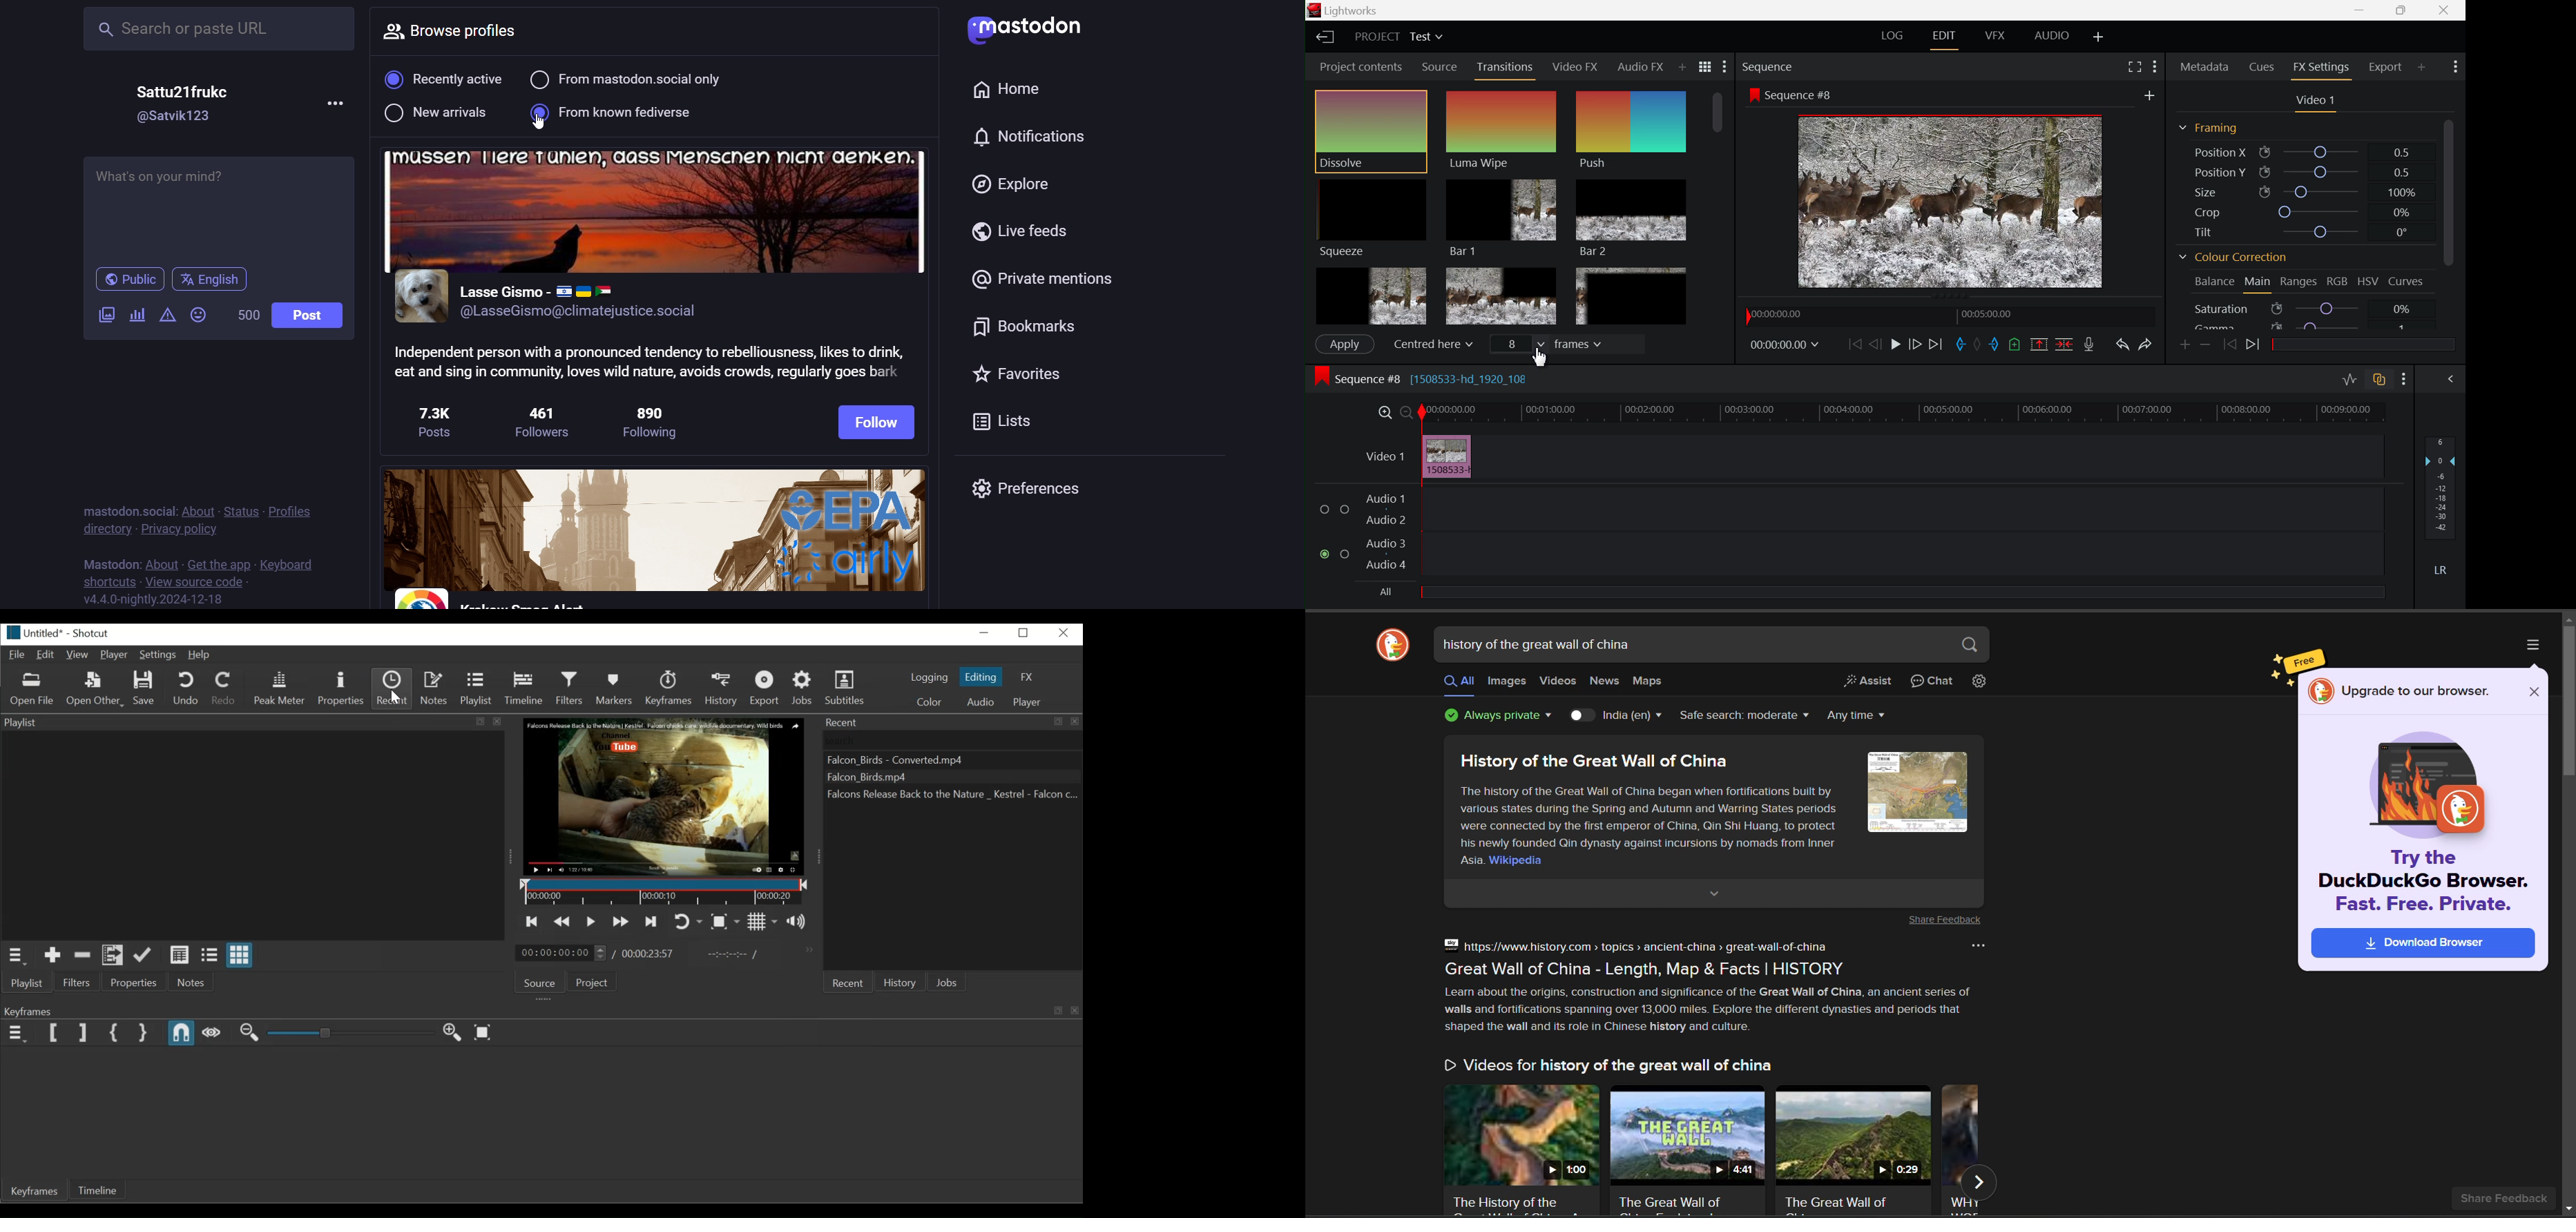 This screenshot has width=2576, height=1232. Describe the element at coordinates (1030, 701) in the screenshot. I see `Player` at that location.